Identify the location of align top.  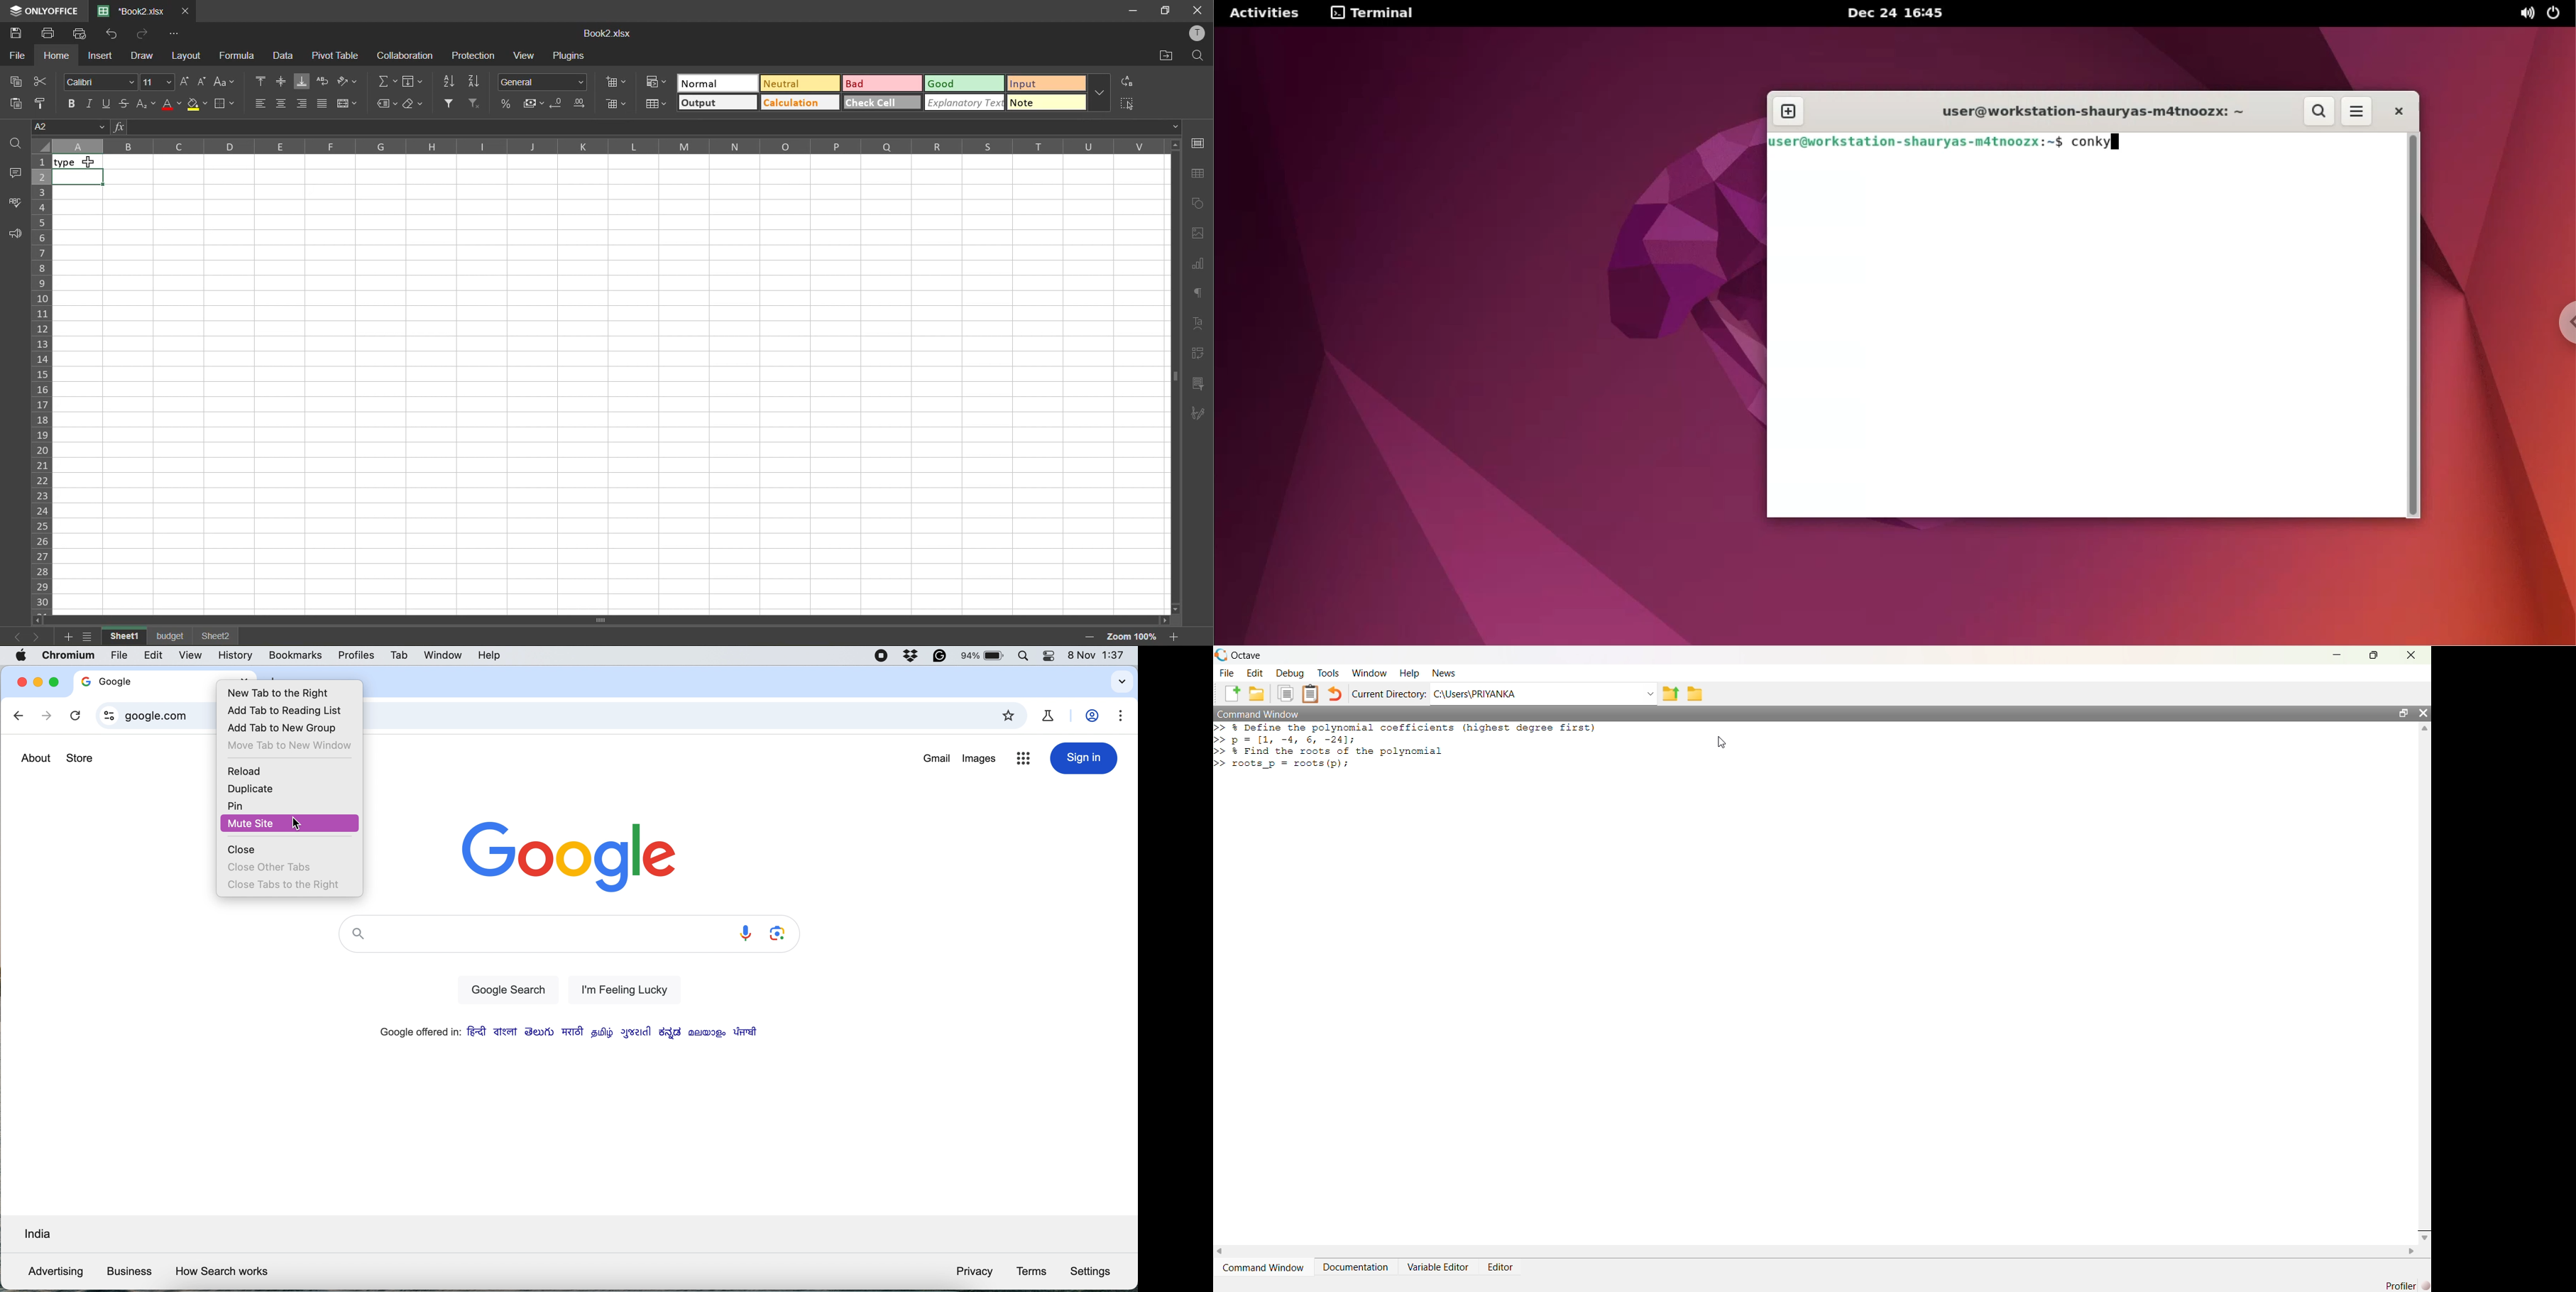
(262, 81).